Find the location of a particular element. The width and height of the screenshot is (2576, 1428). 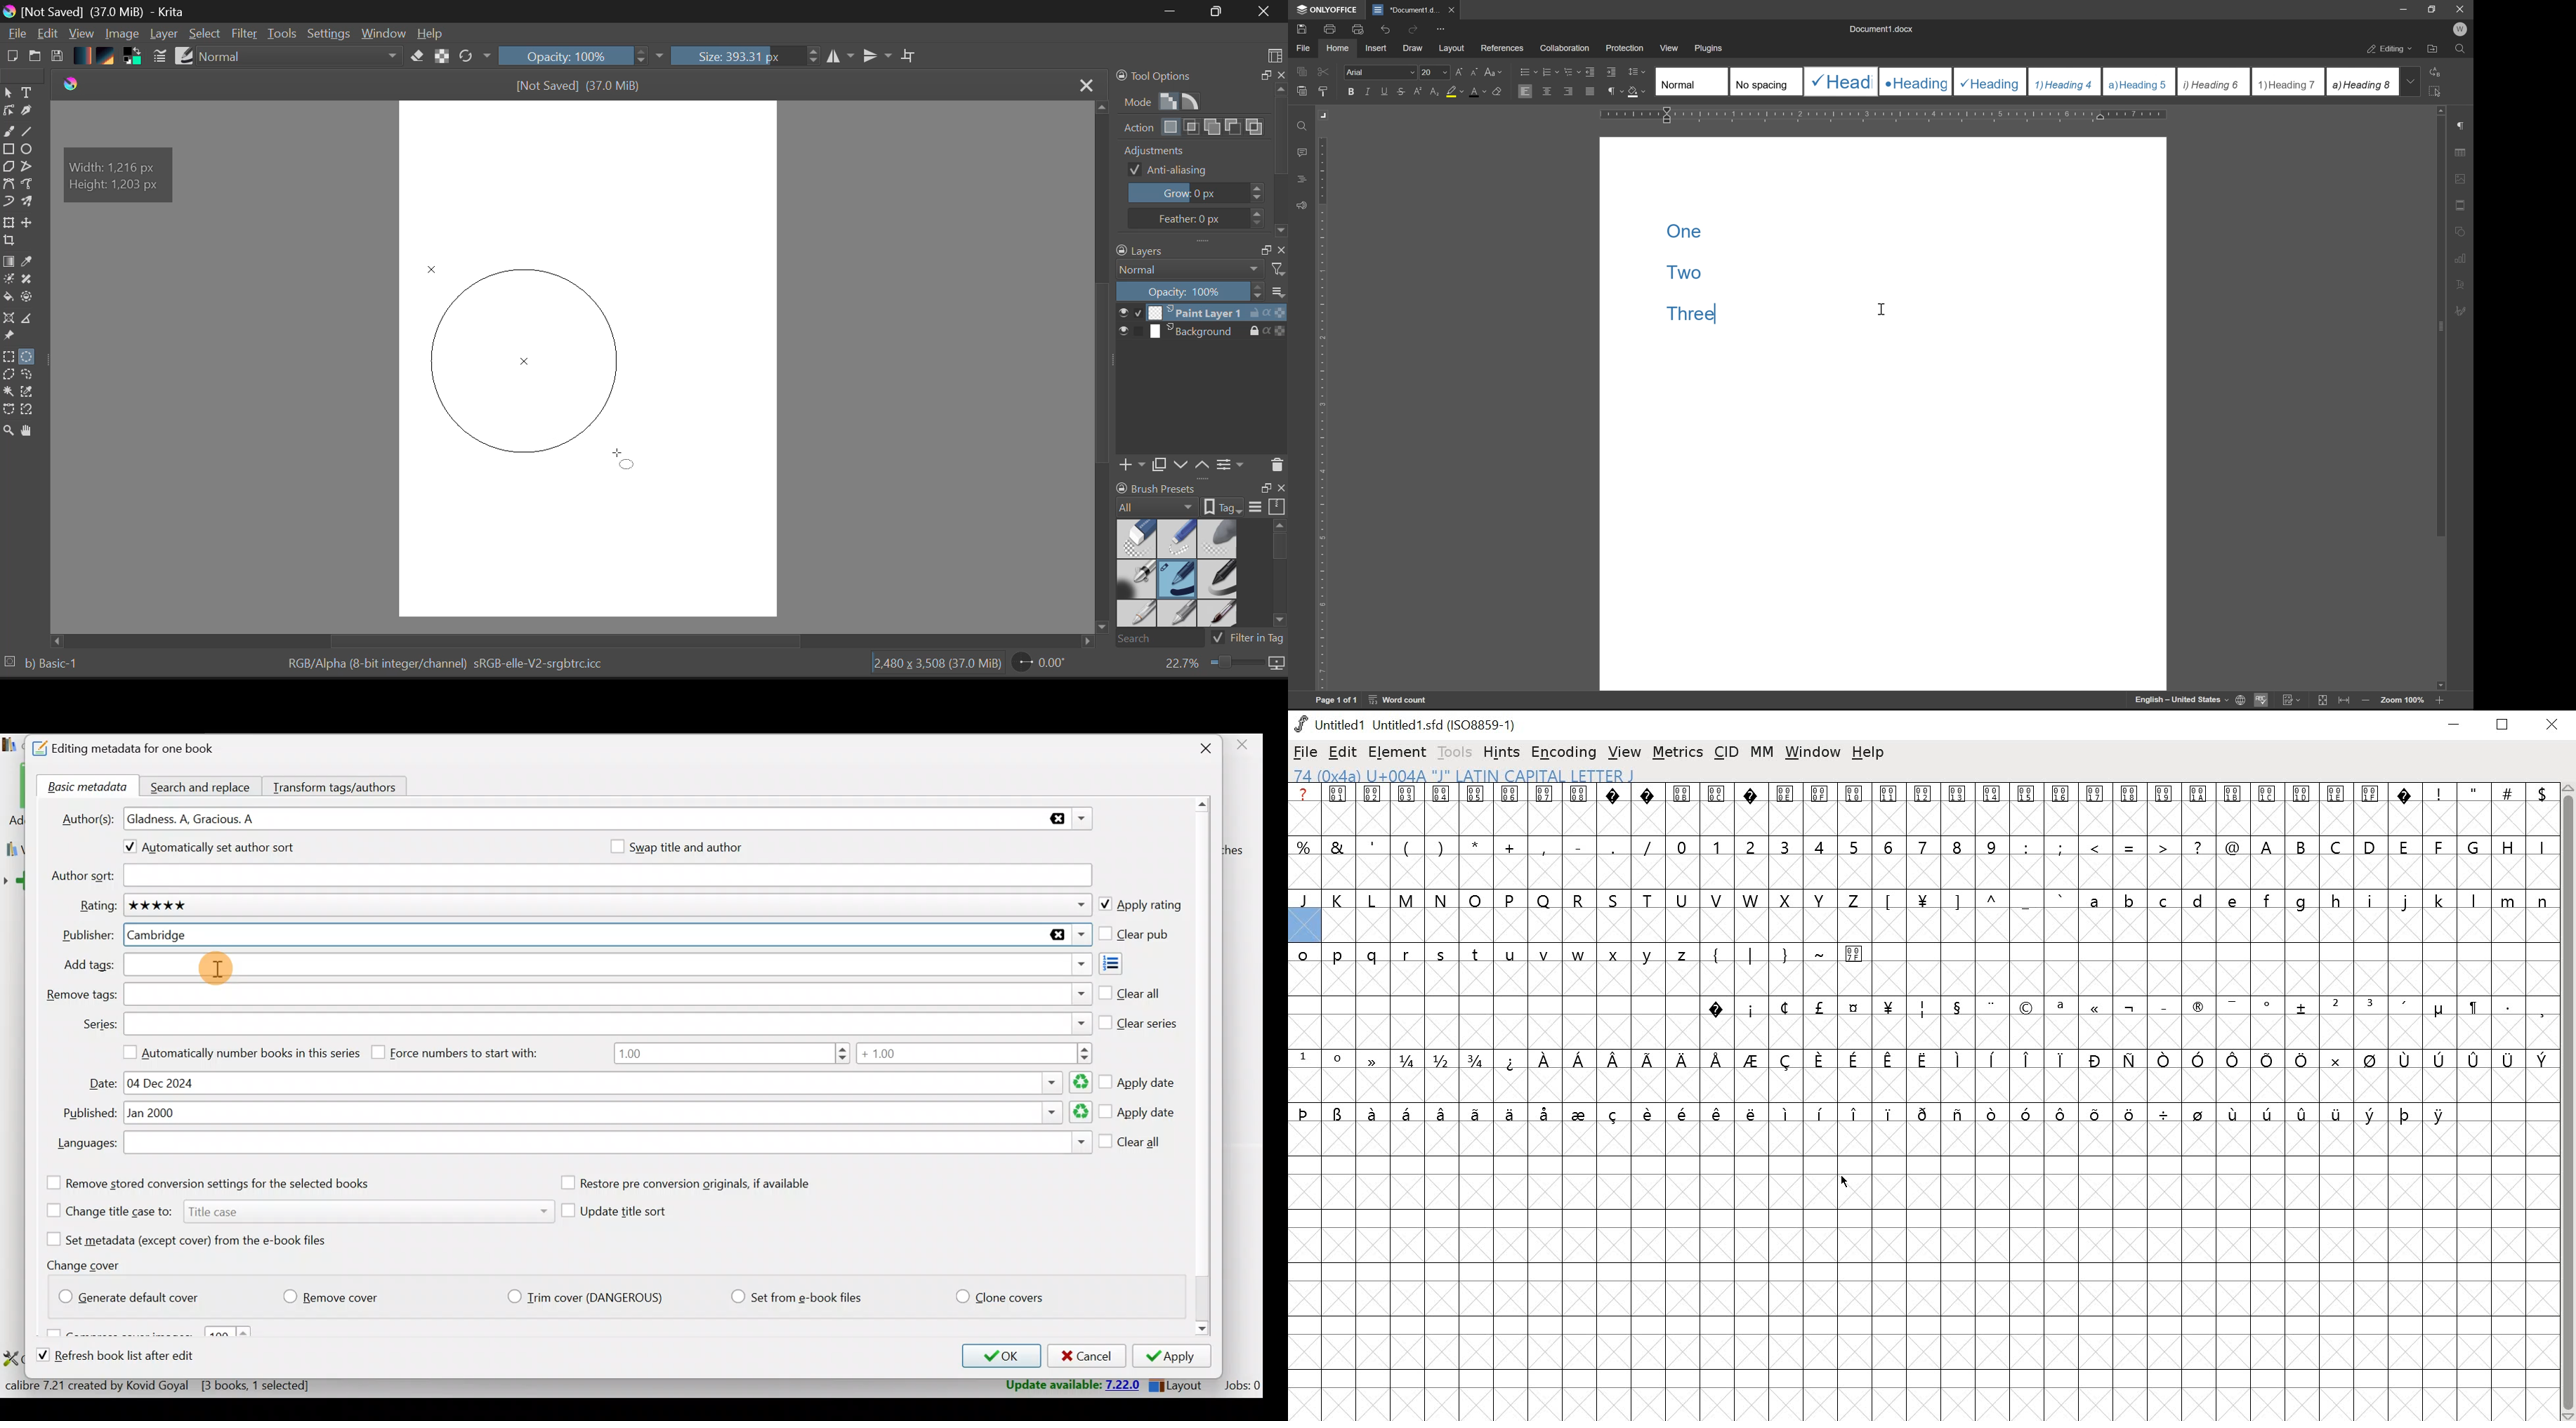

Change cover is located at coordinates (88, 1264).